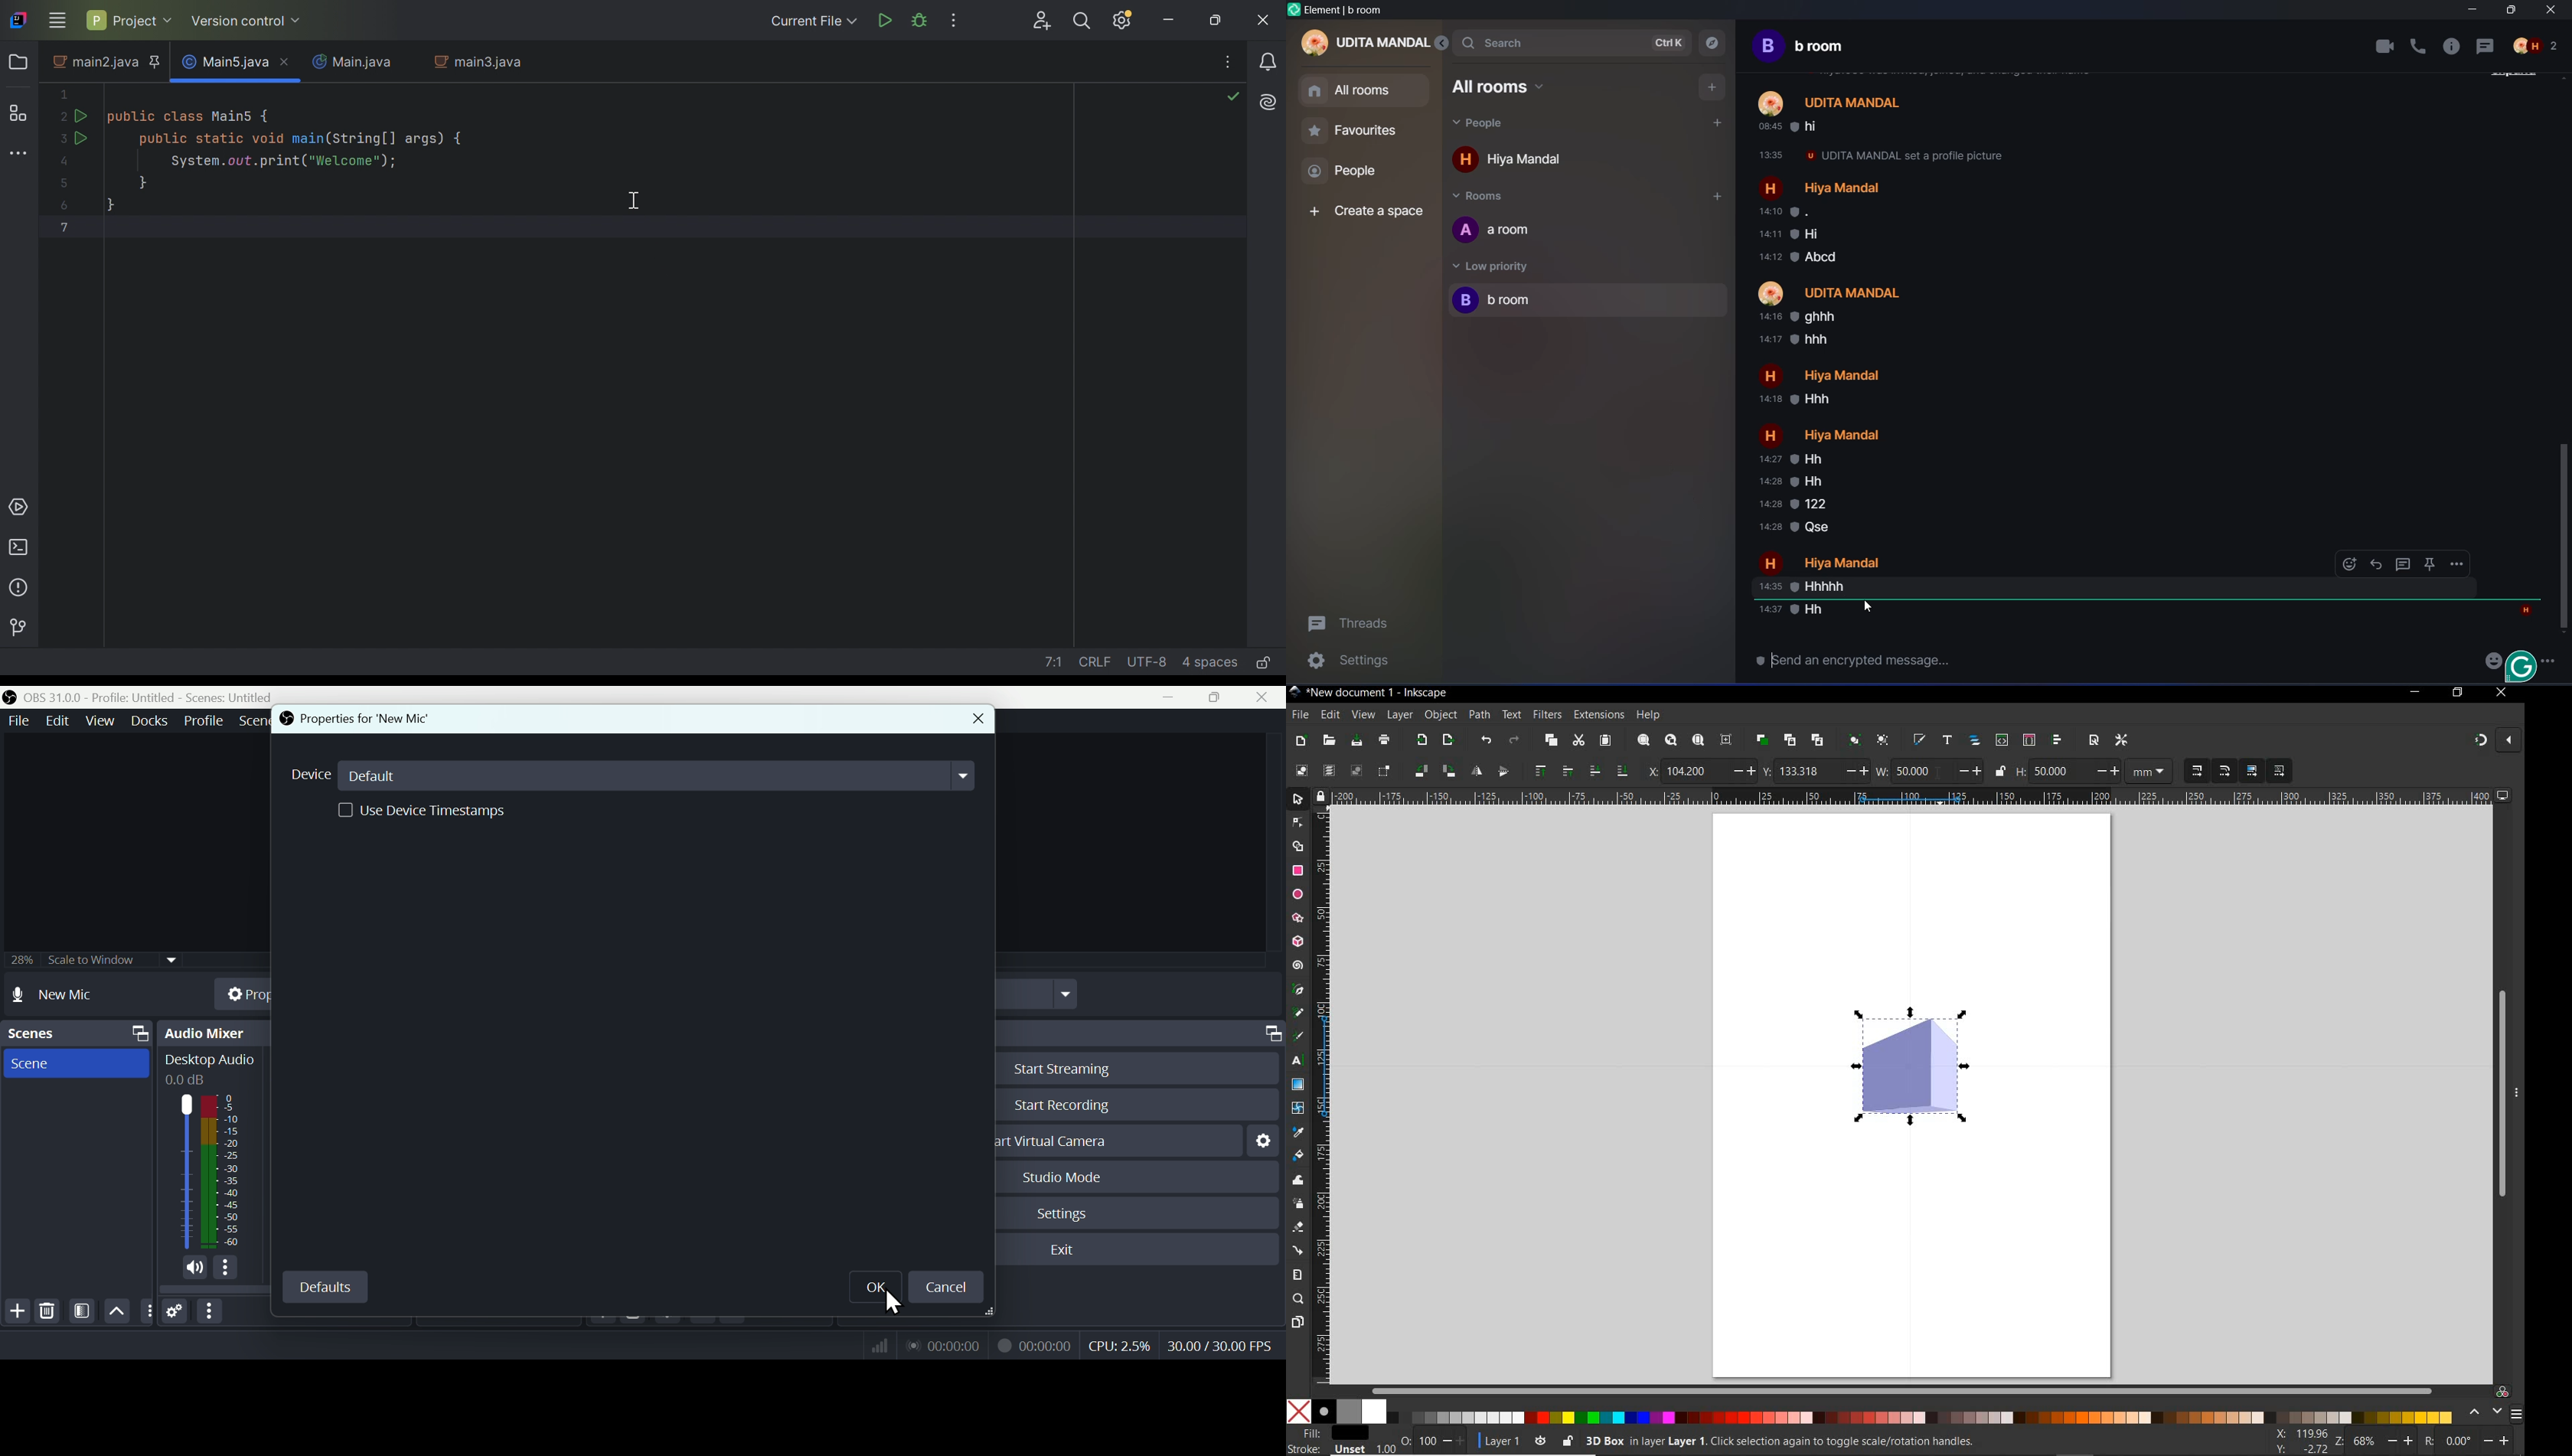  What do you see at coordinates (1299, 799) in the screenshot?
I see `selector tool` at bounding box center [1299, 799].